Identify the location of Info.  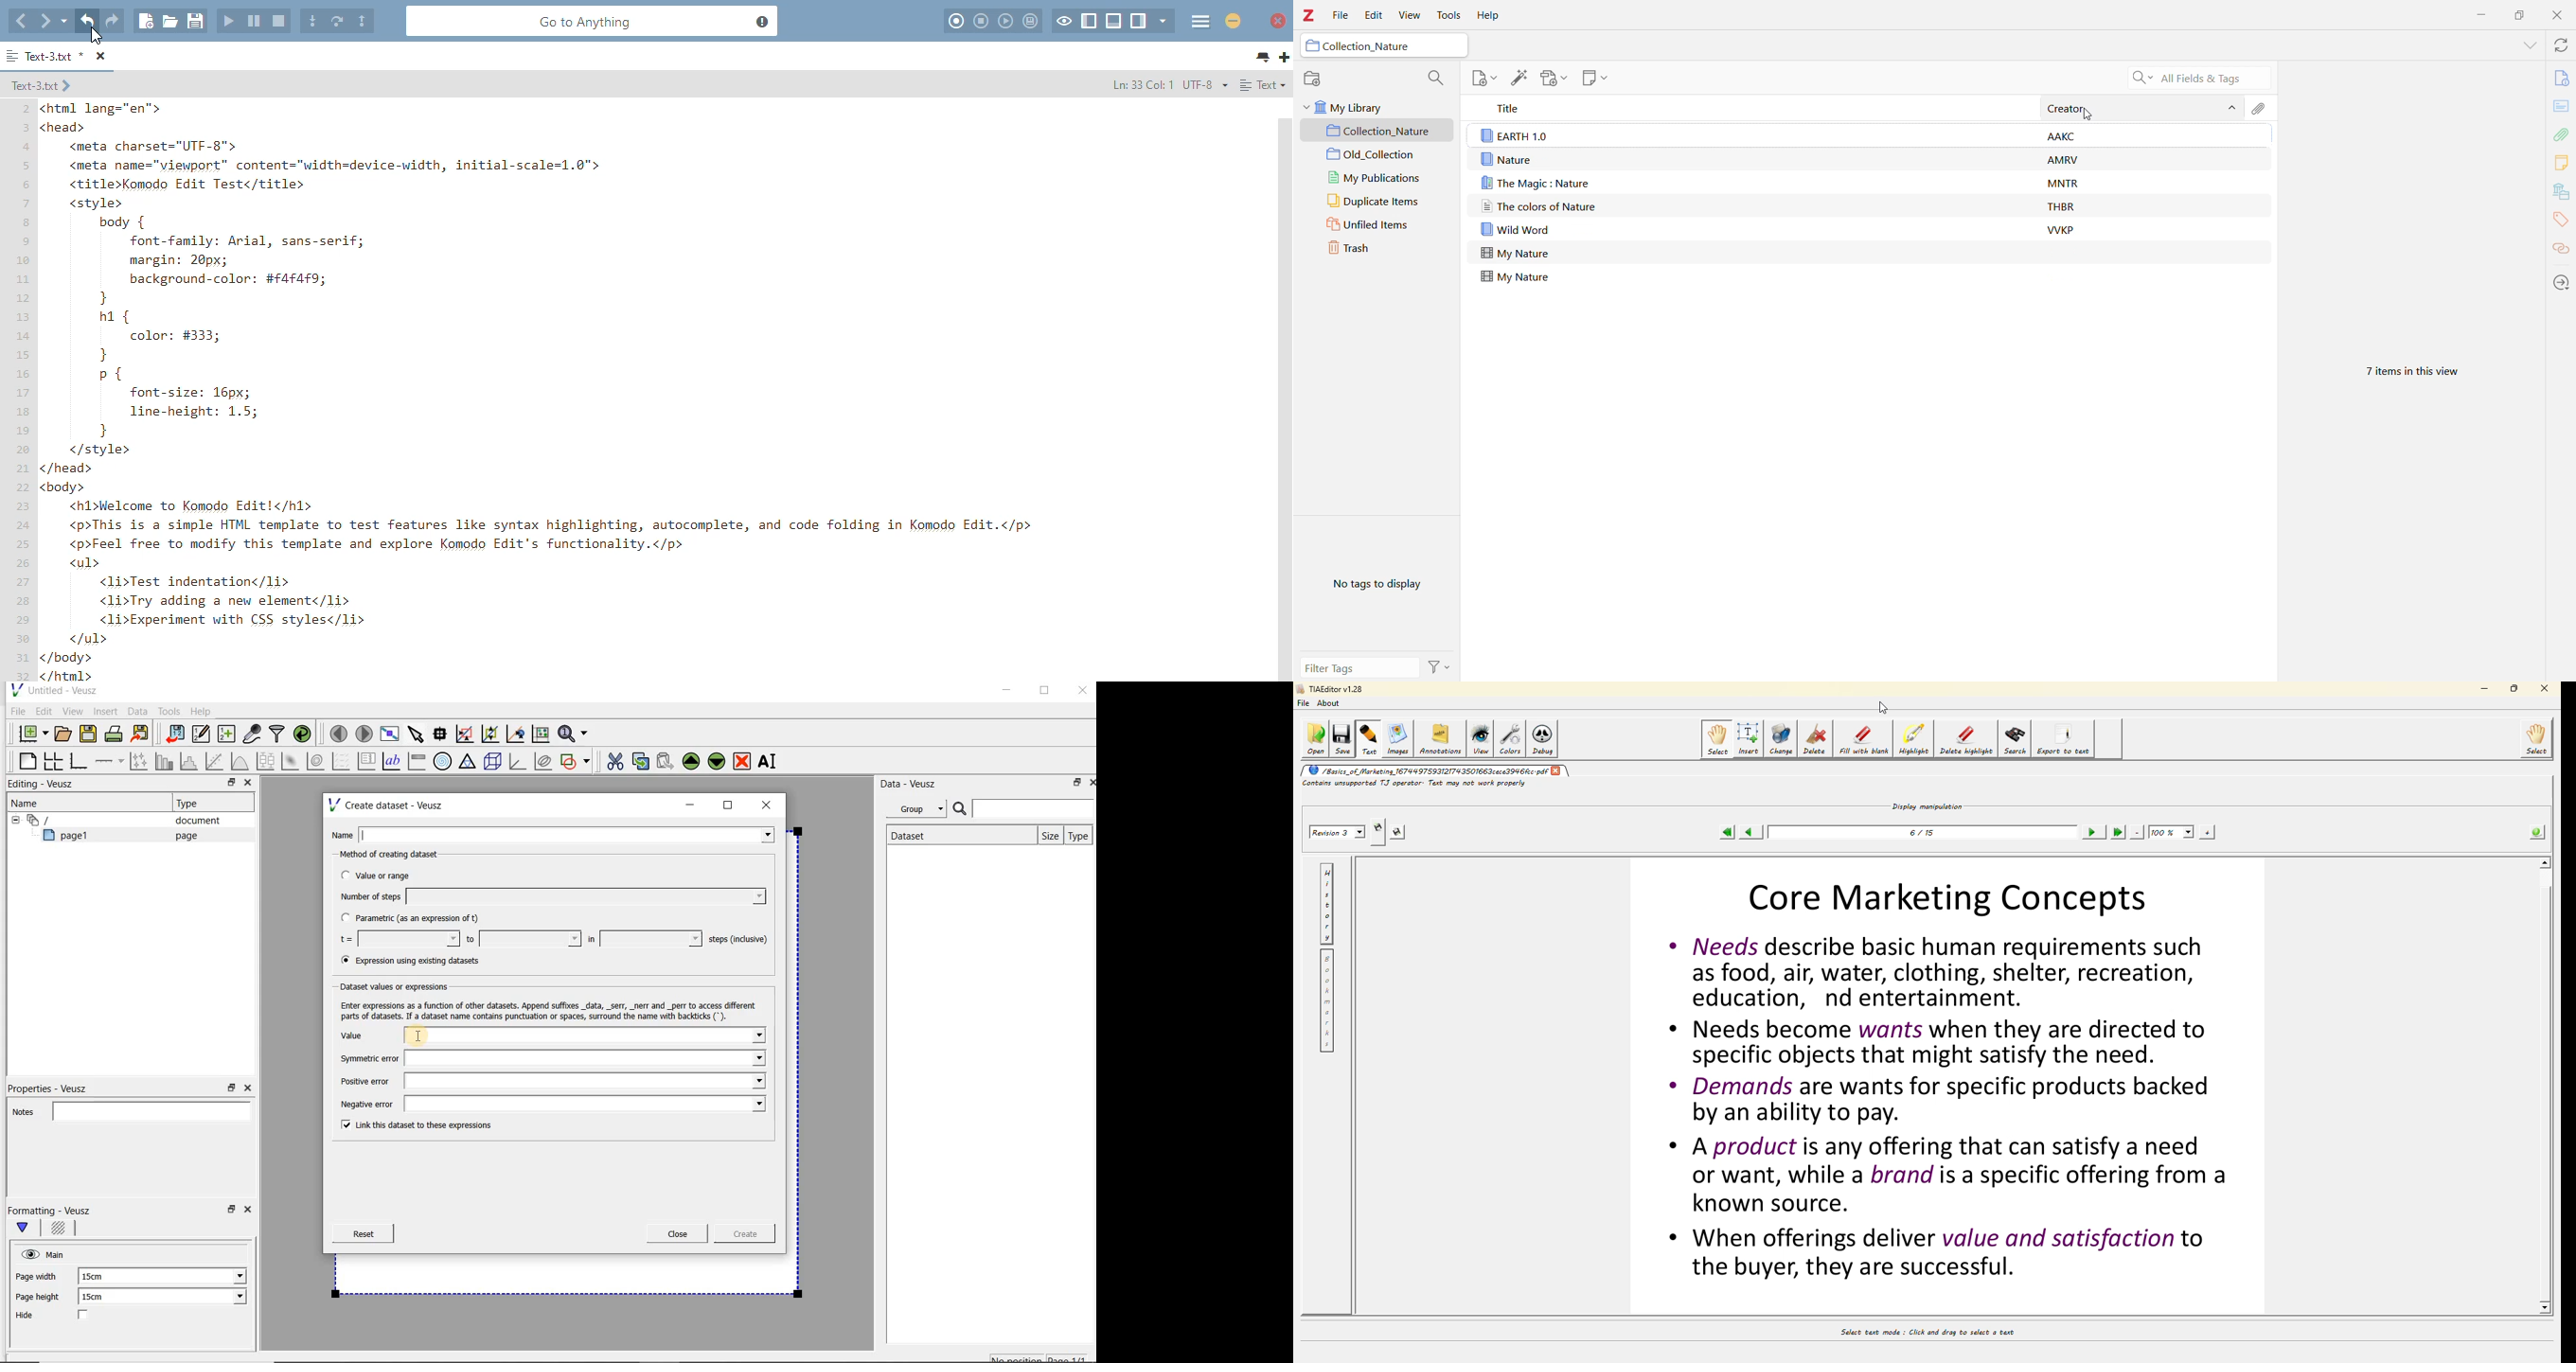
(2561, 78).